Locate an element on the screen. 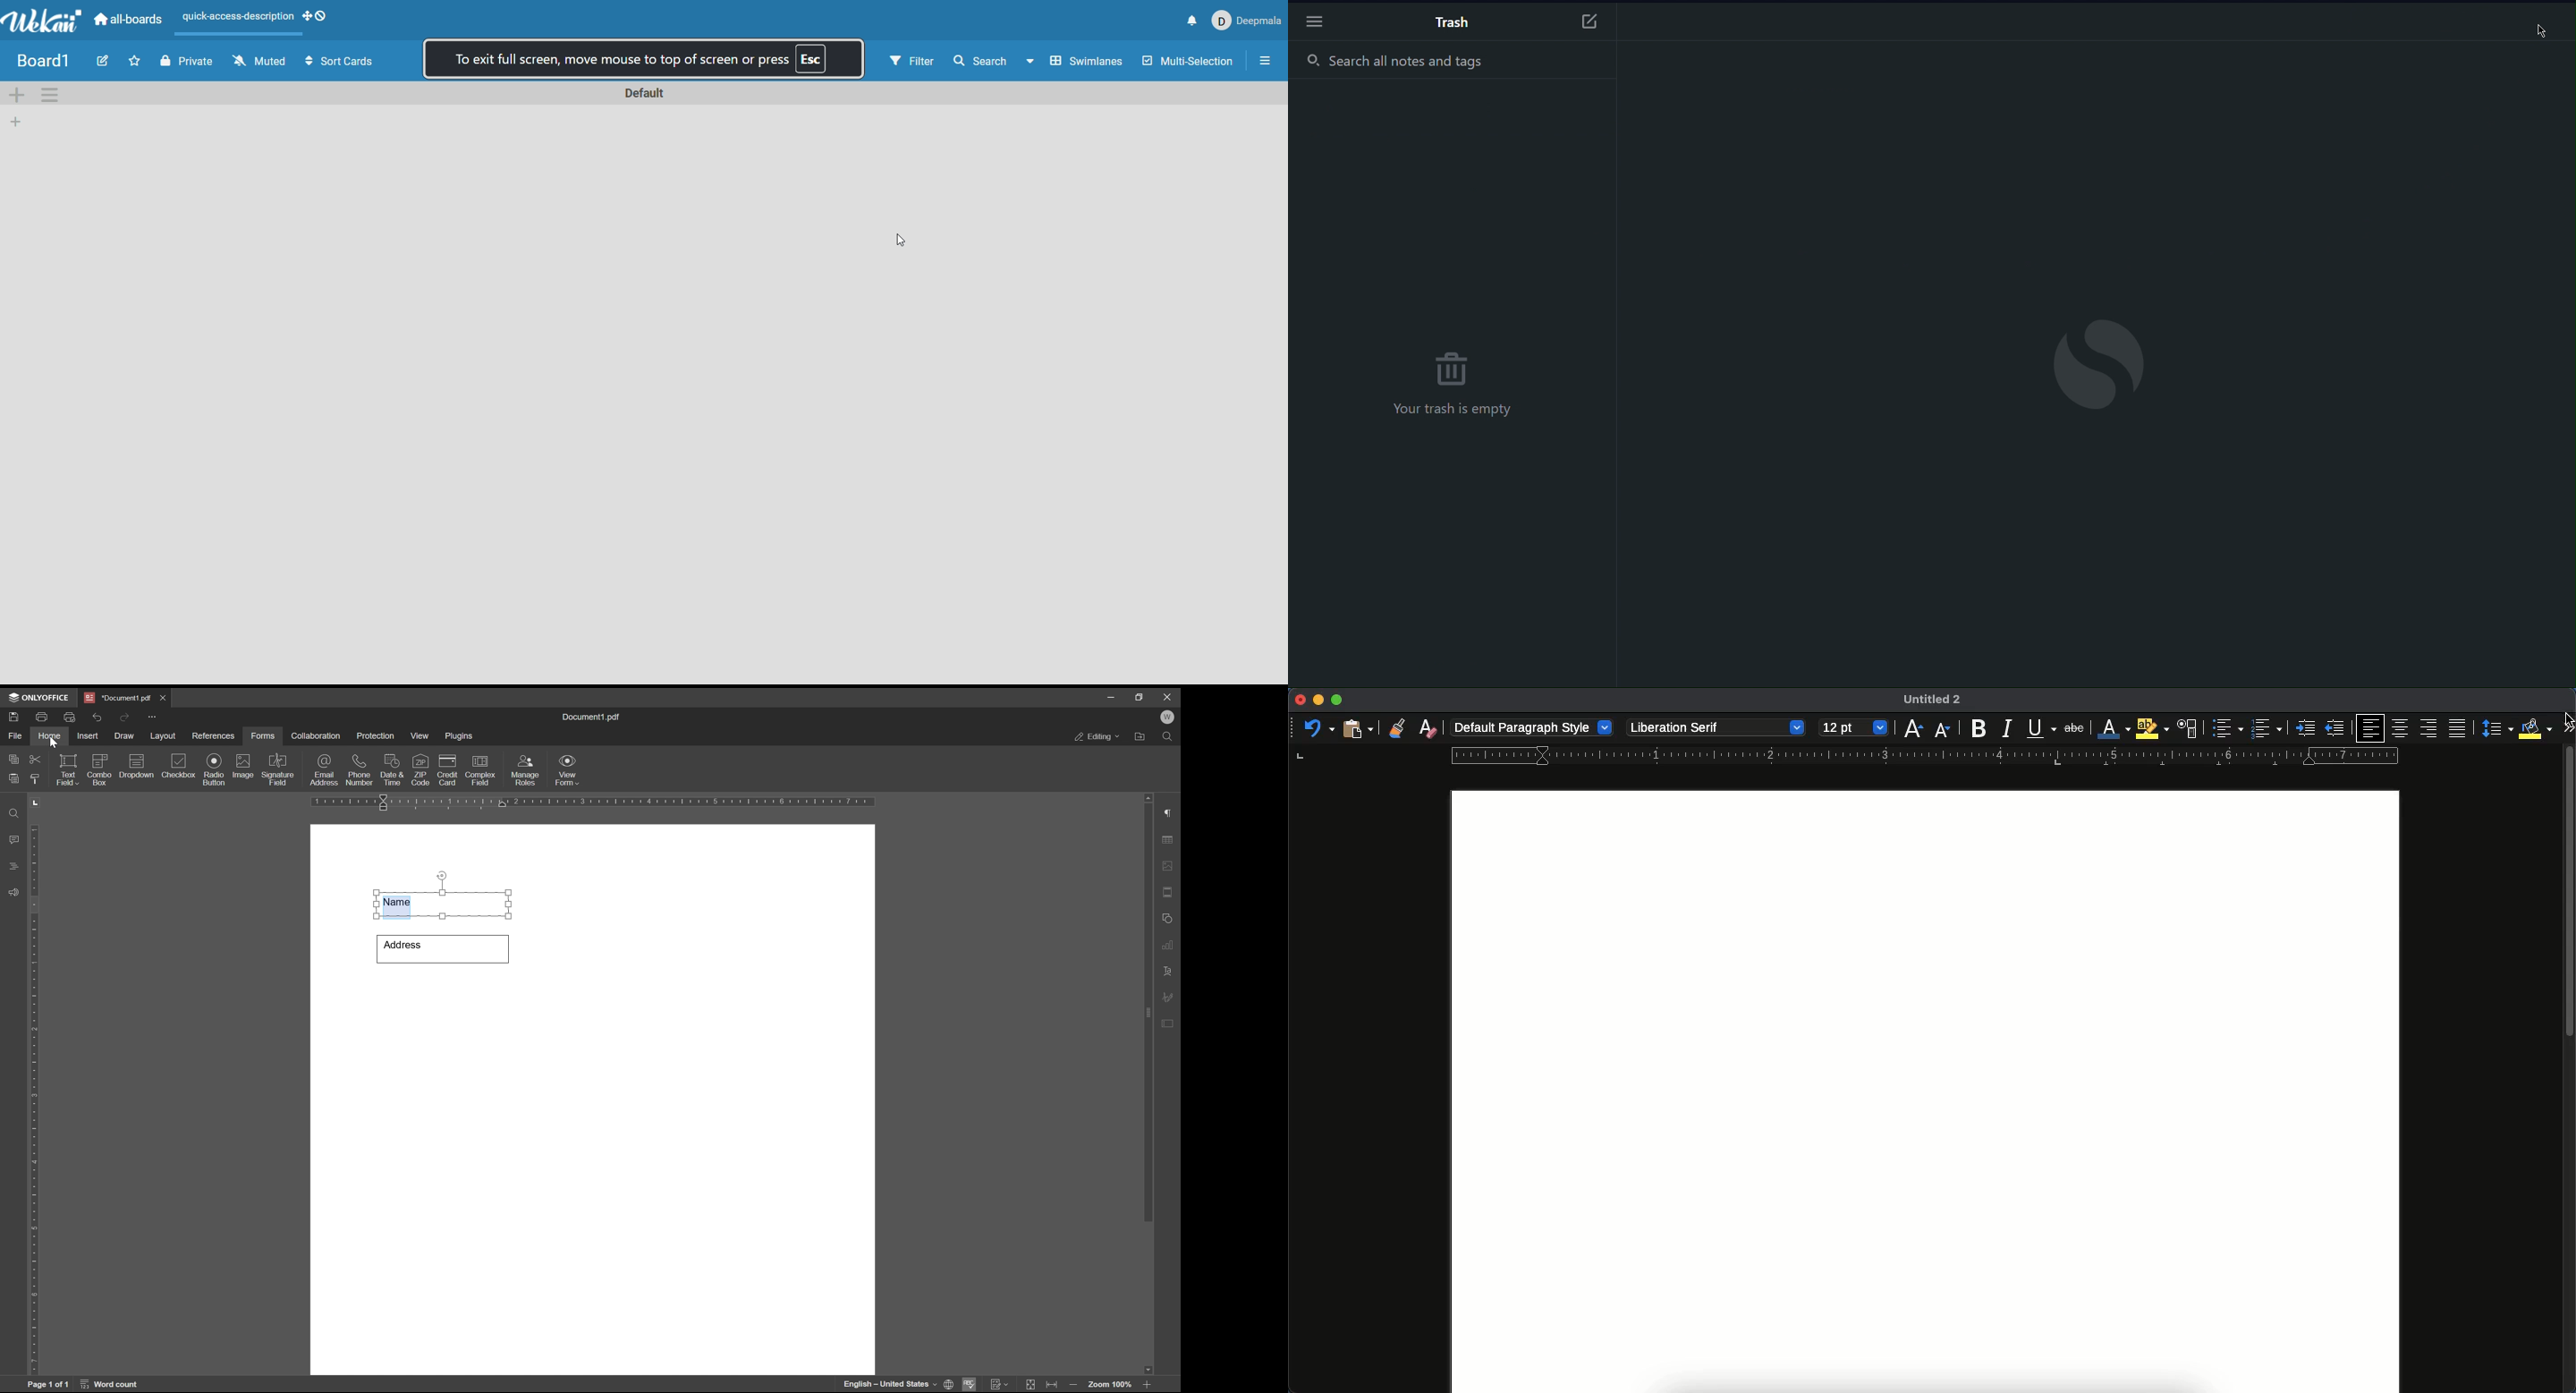 This screenshot has width=2576, height=1400. default is located at coordinates (644, 93).